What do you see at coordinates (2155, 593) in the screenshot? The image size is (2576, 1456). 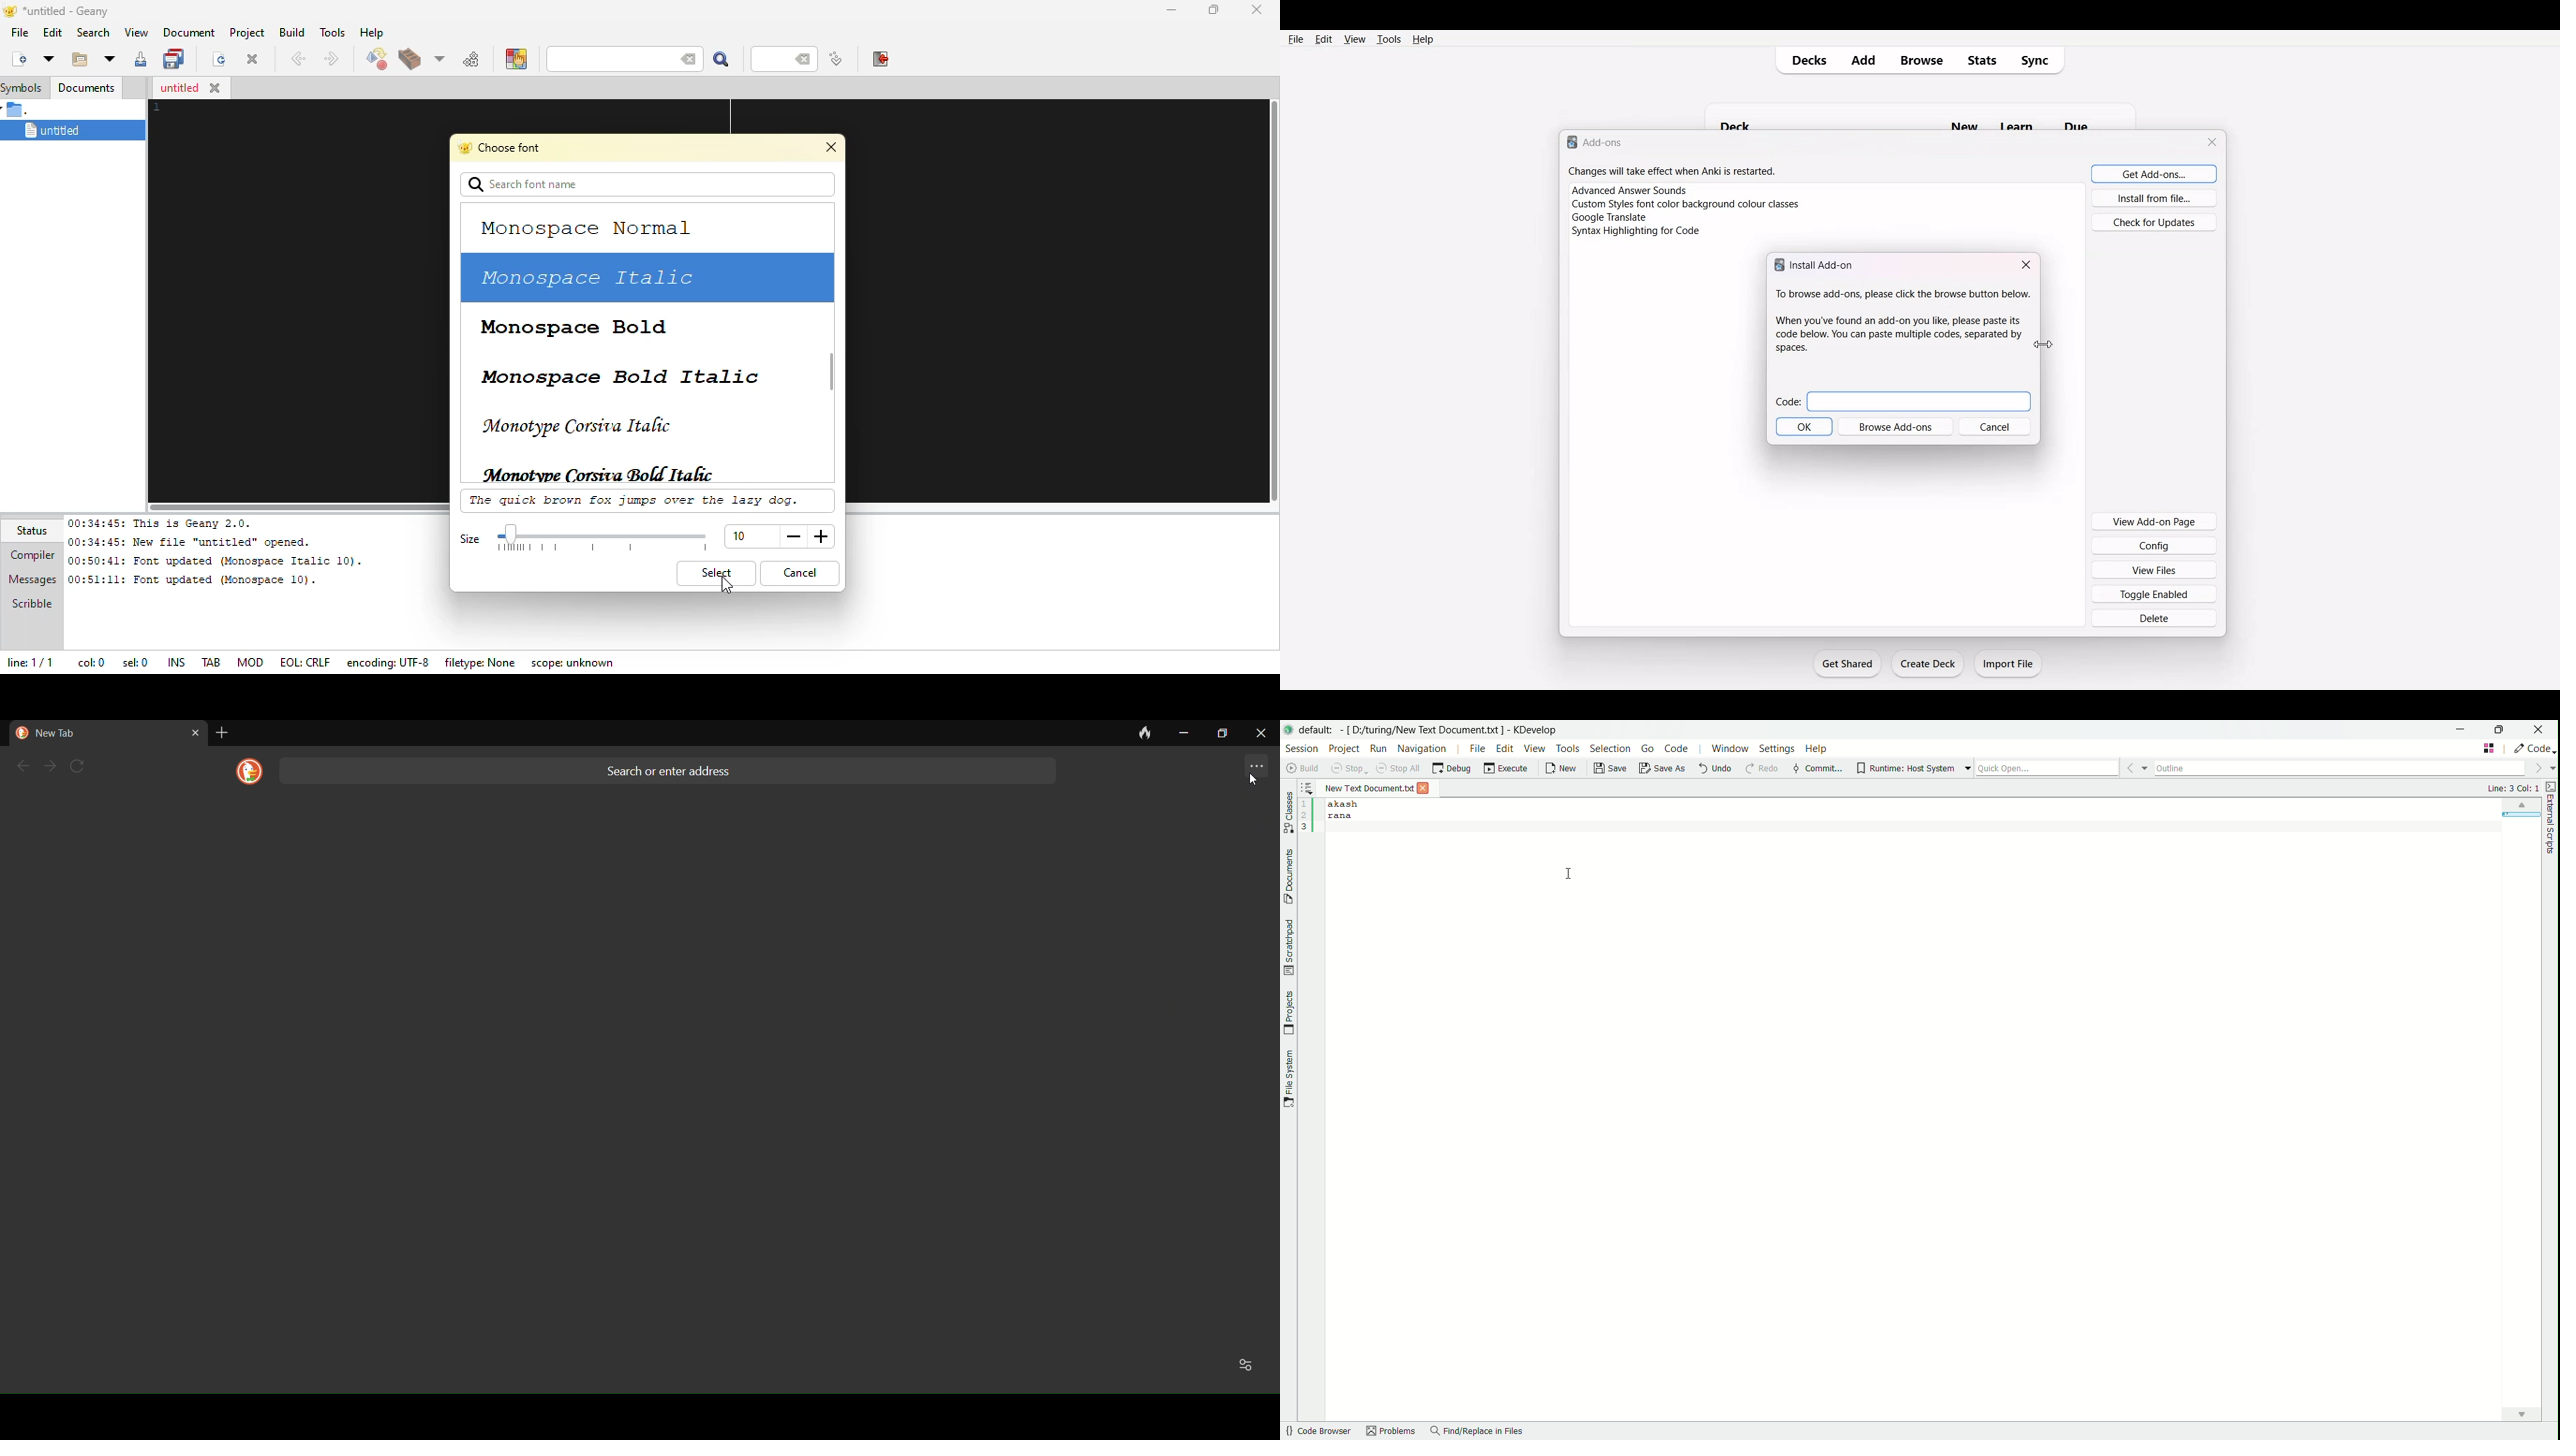 I see `Toggle Enabled` at bounding box center [2155, 593].